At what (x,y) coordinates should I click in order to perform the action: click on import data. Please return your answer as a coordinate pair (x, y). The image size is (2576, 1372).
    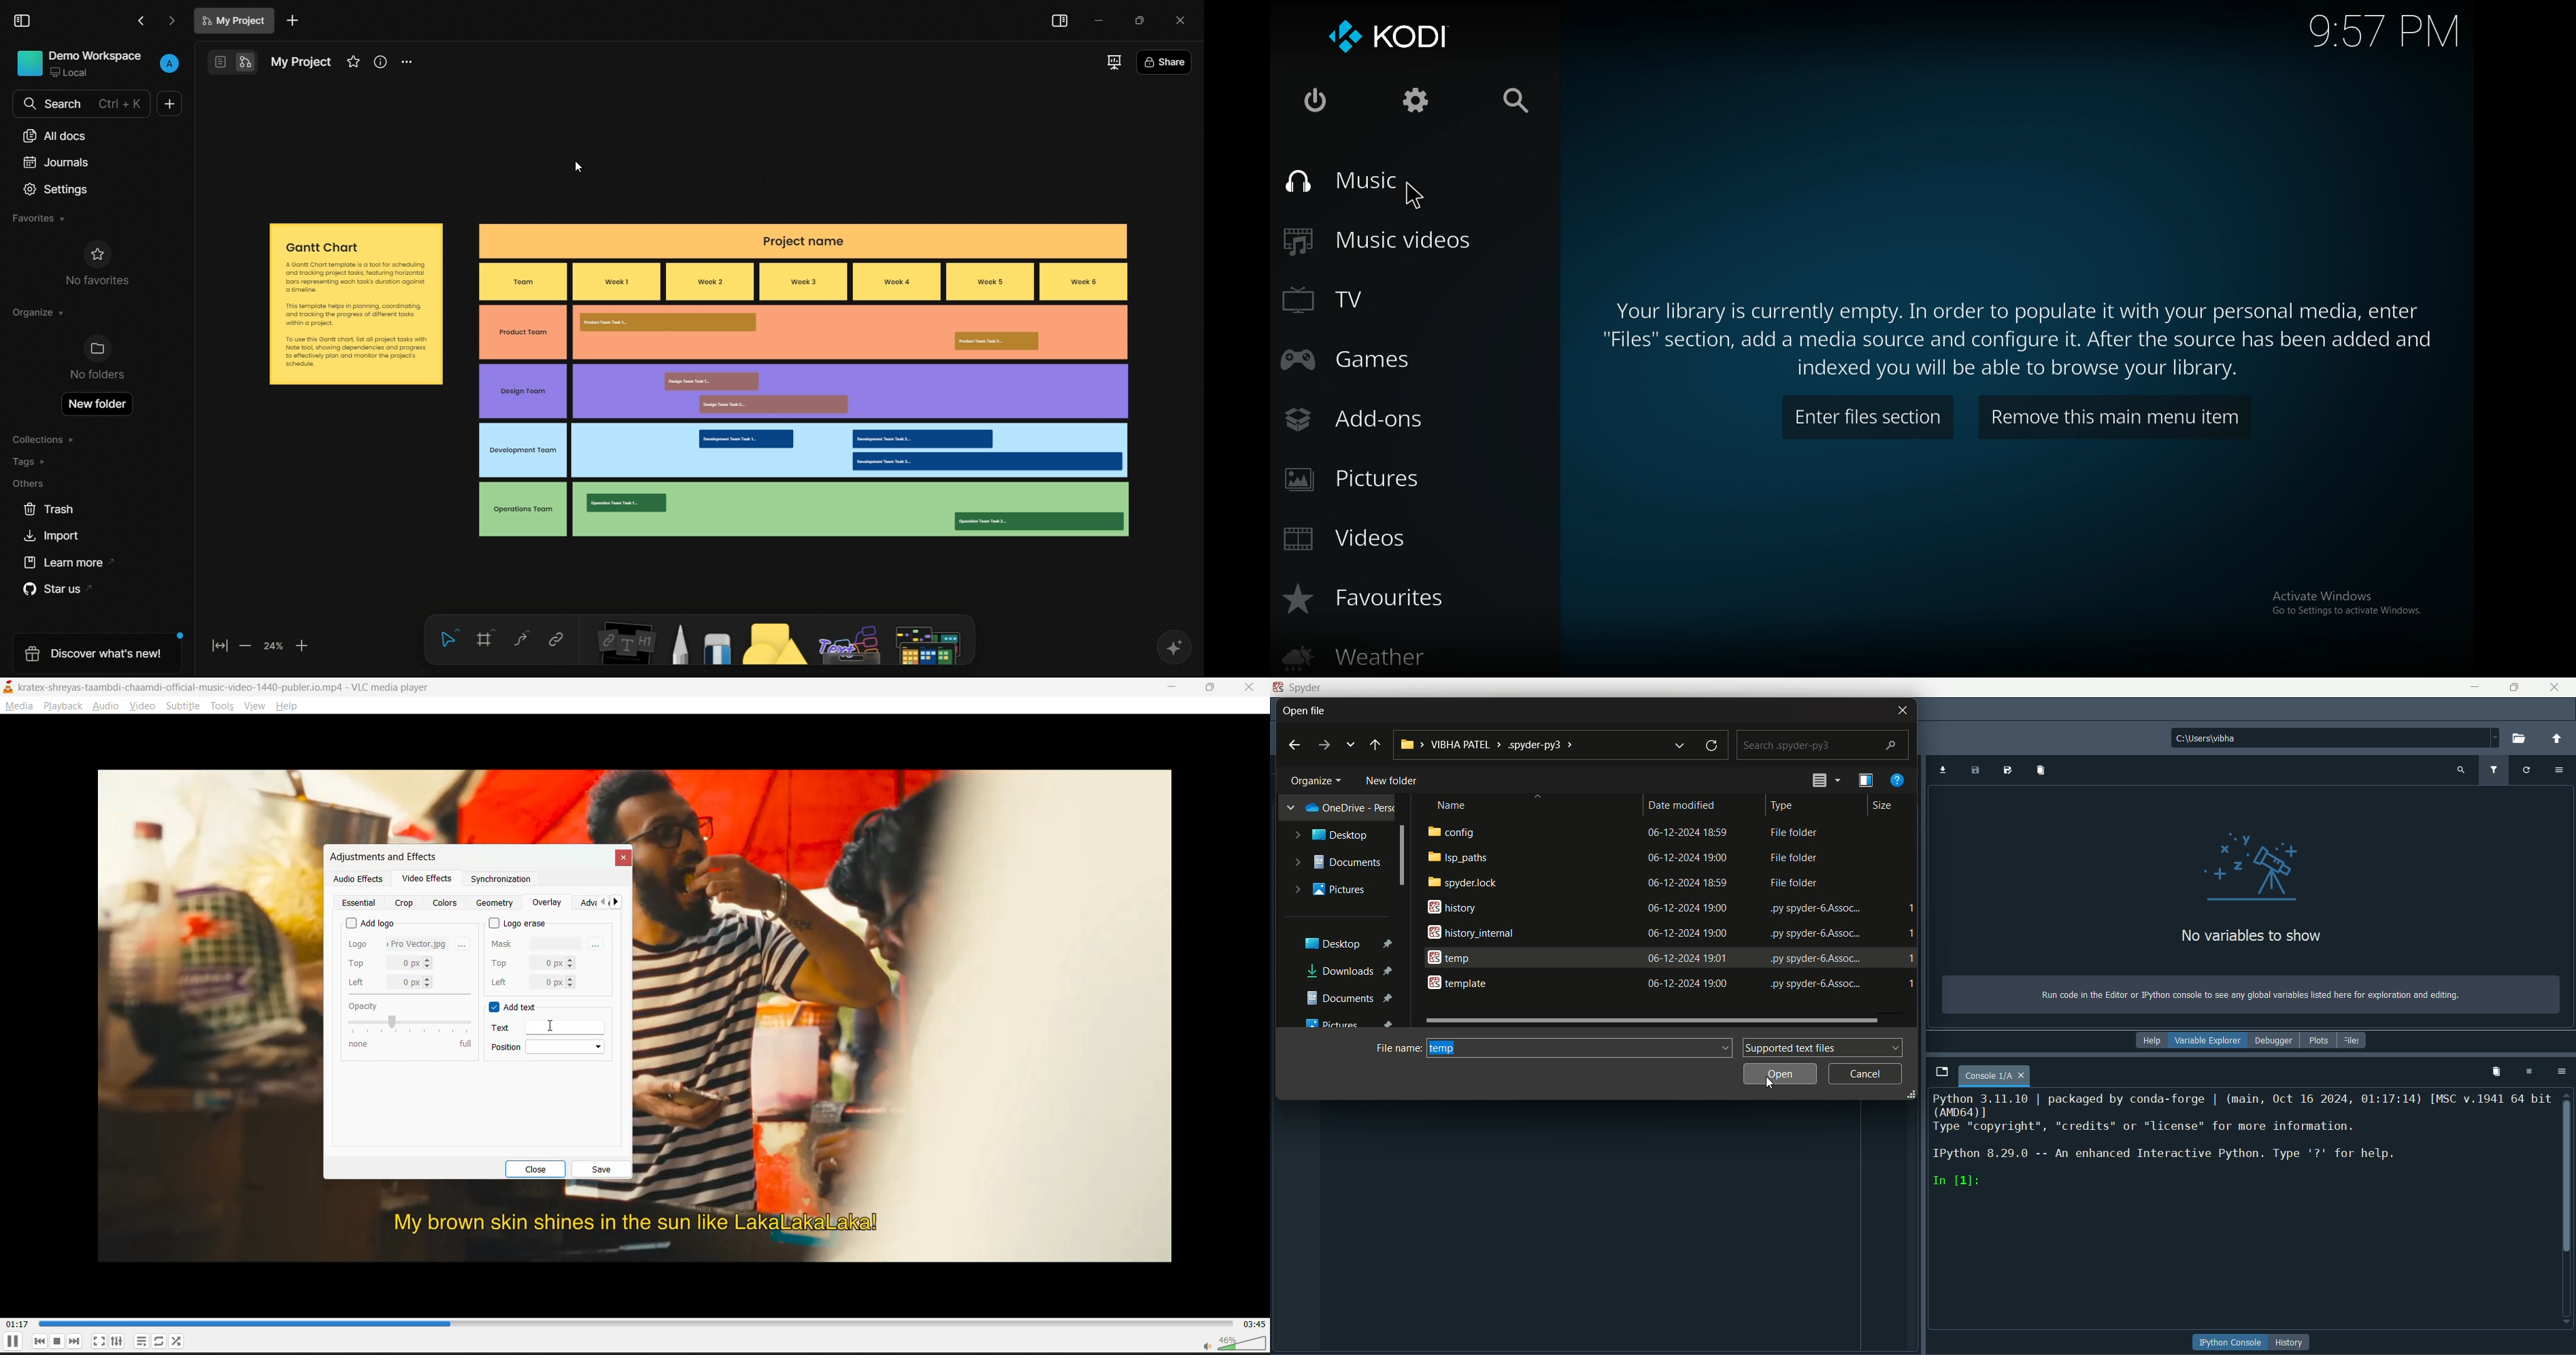
    Looking at the image, I should click on (1944, 771).